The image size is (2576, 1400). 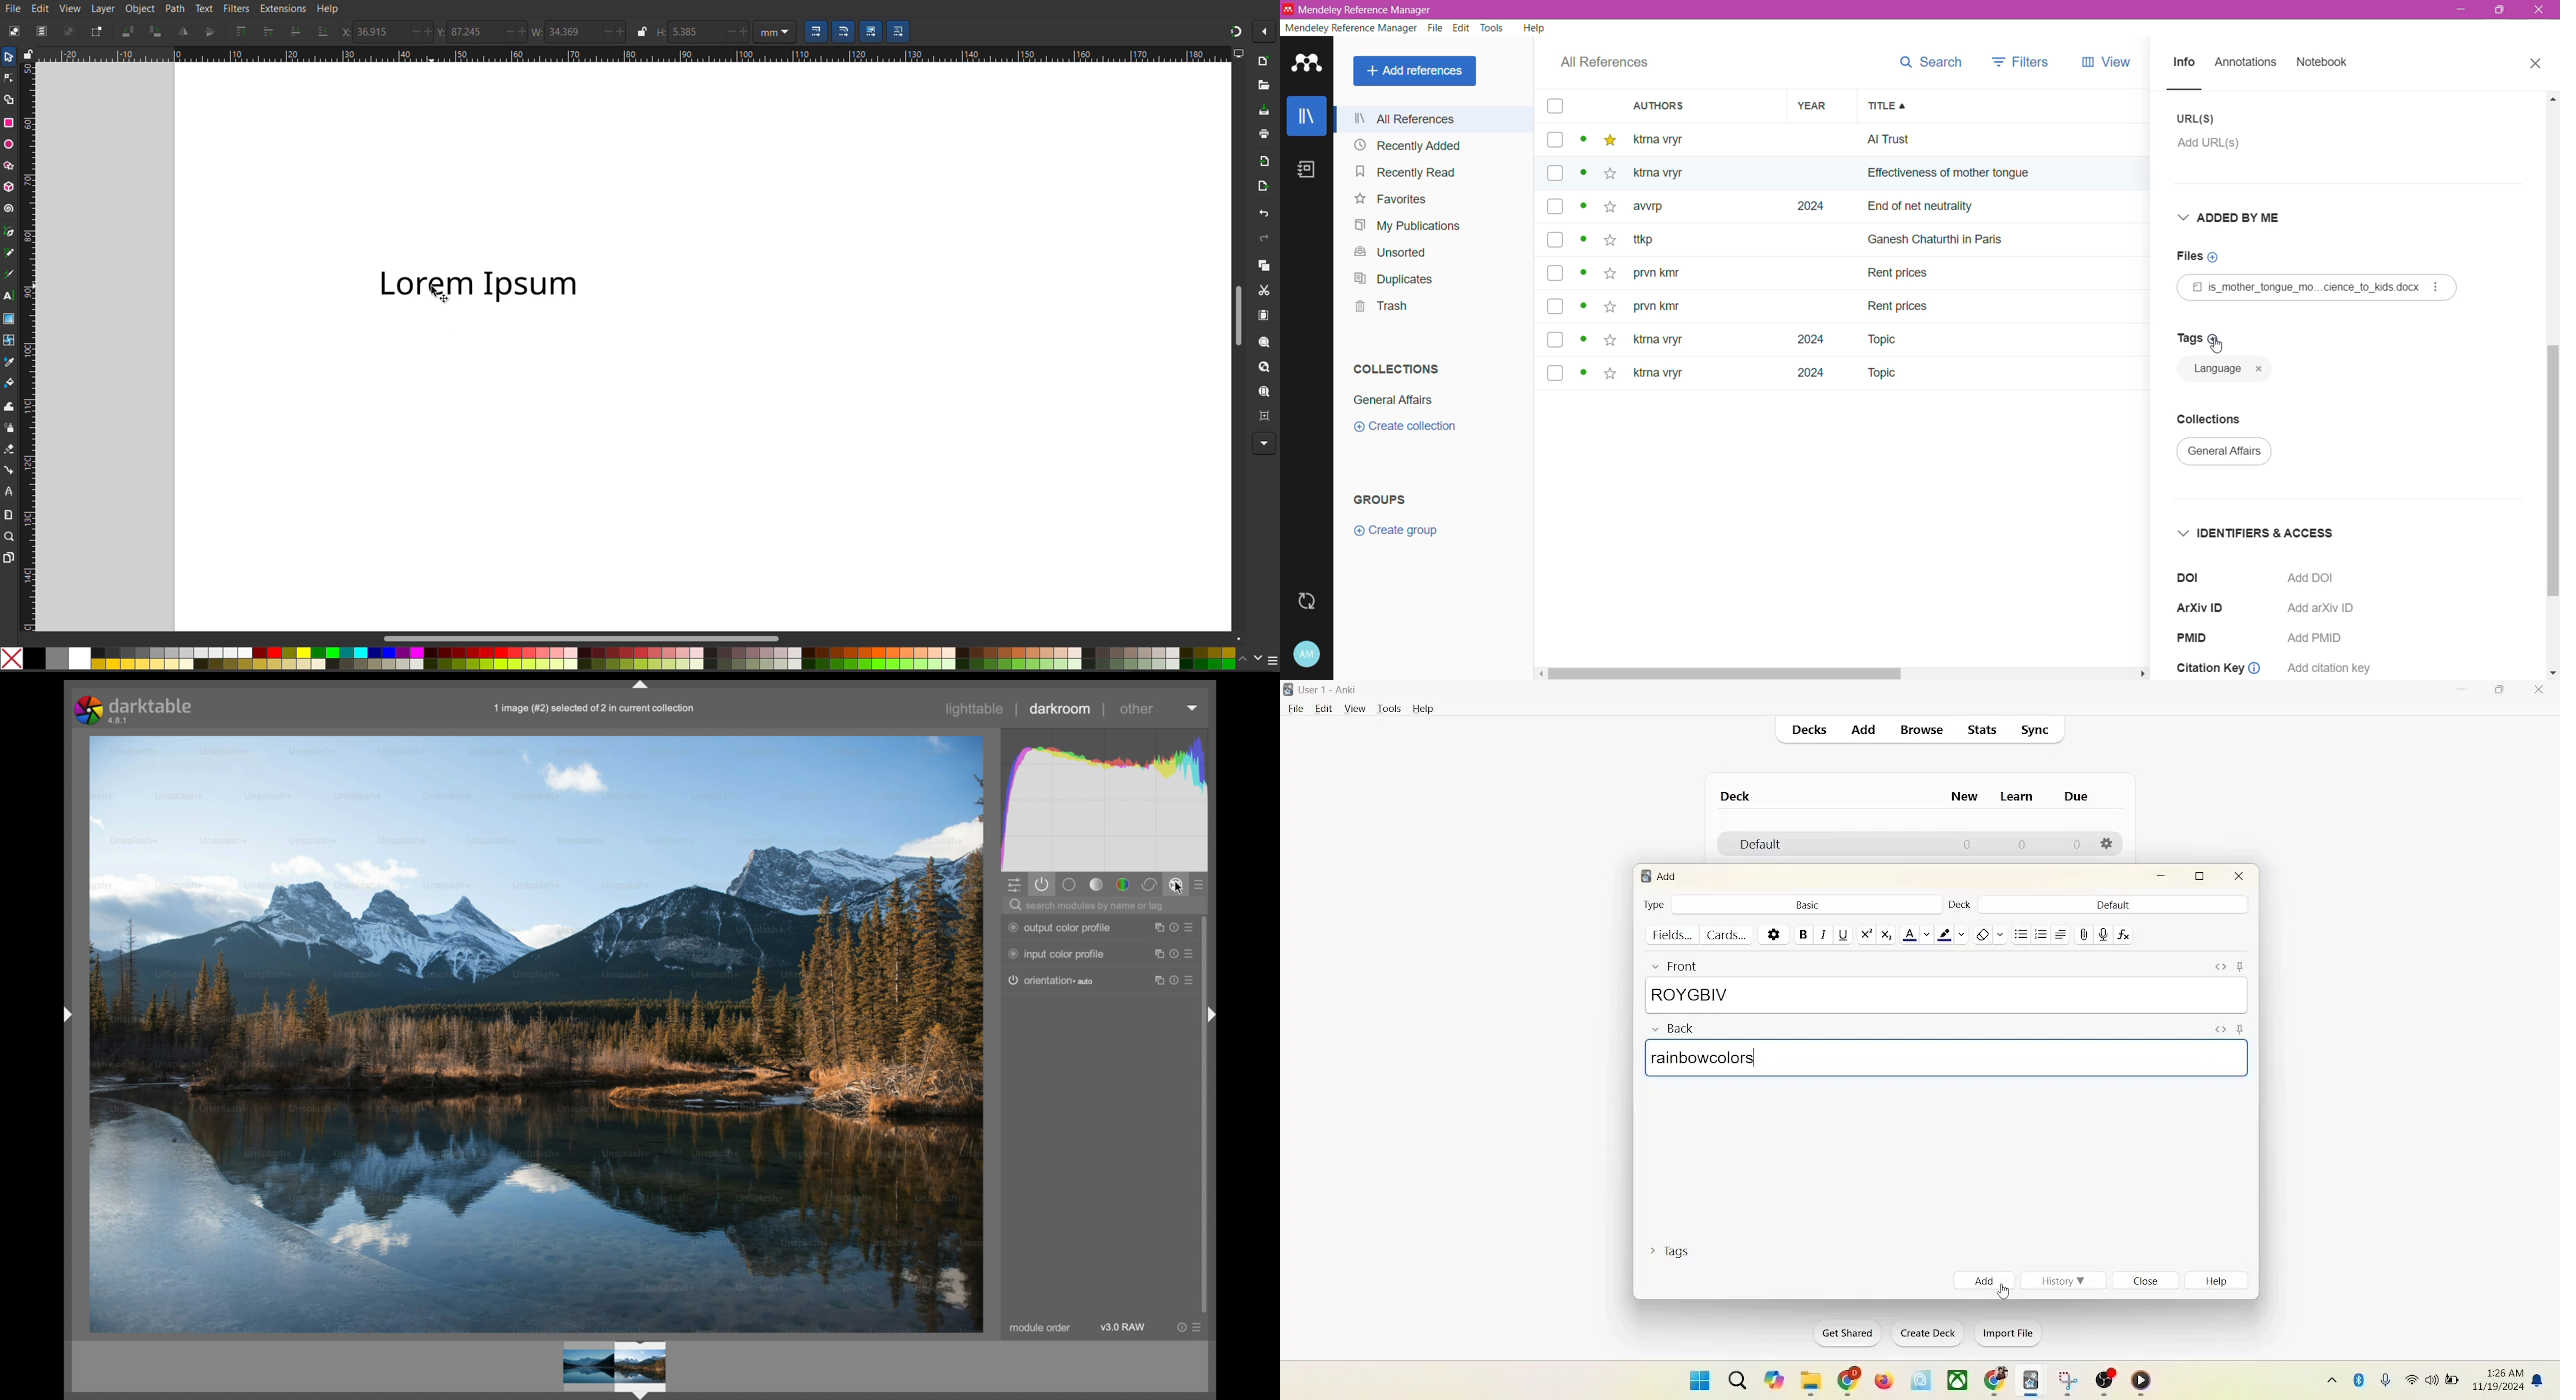 What do you see at coordinates (1609, 375) in the screenshot?
I see `star` at bounding box center [1609, 375].